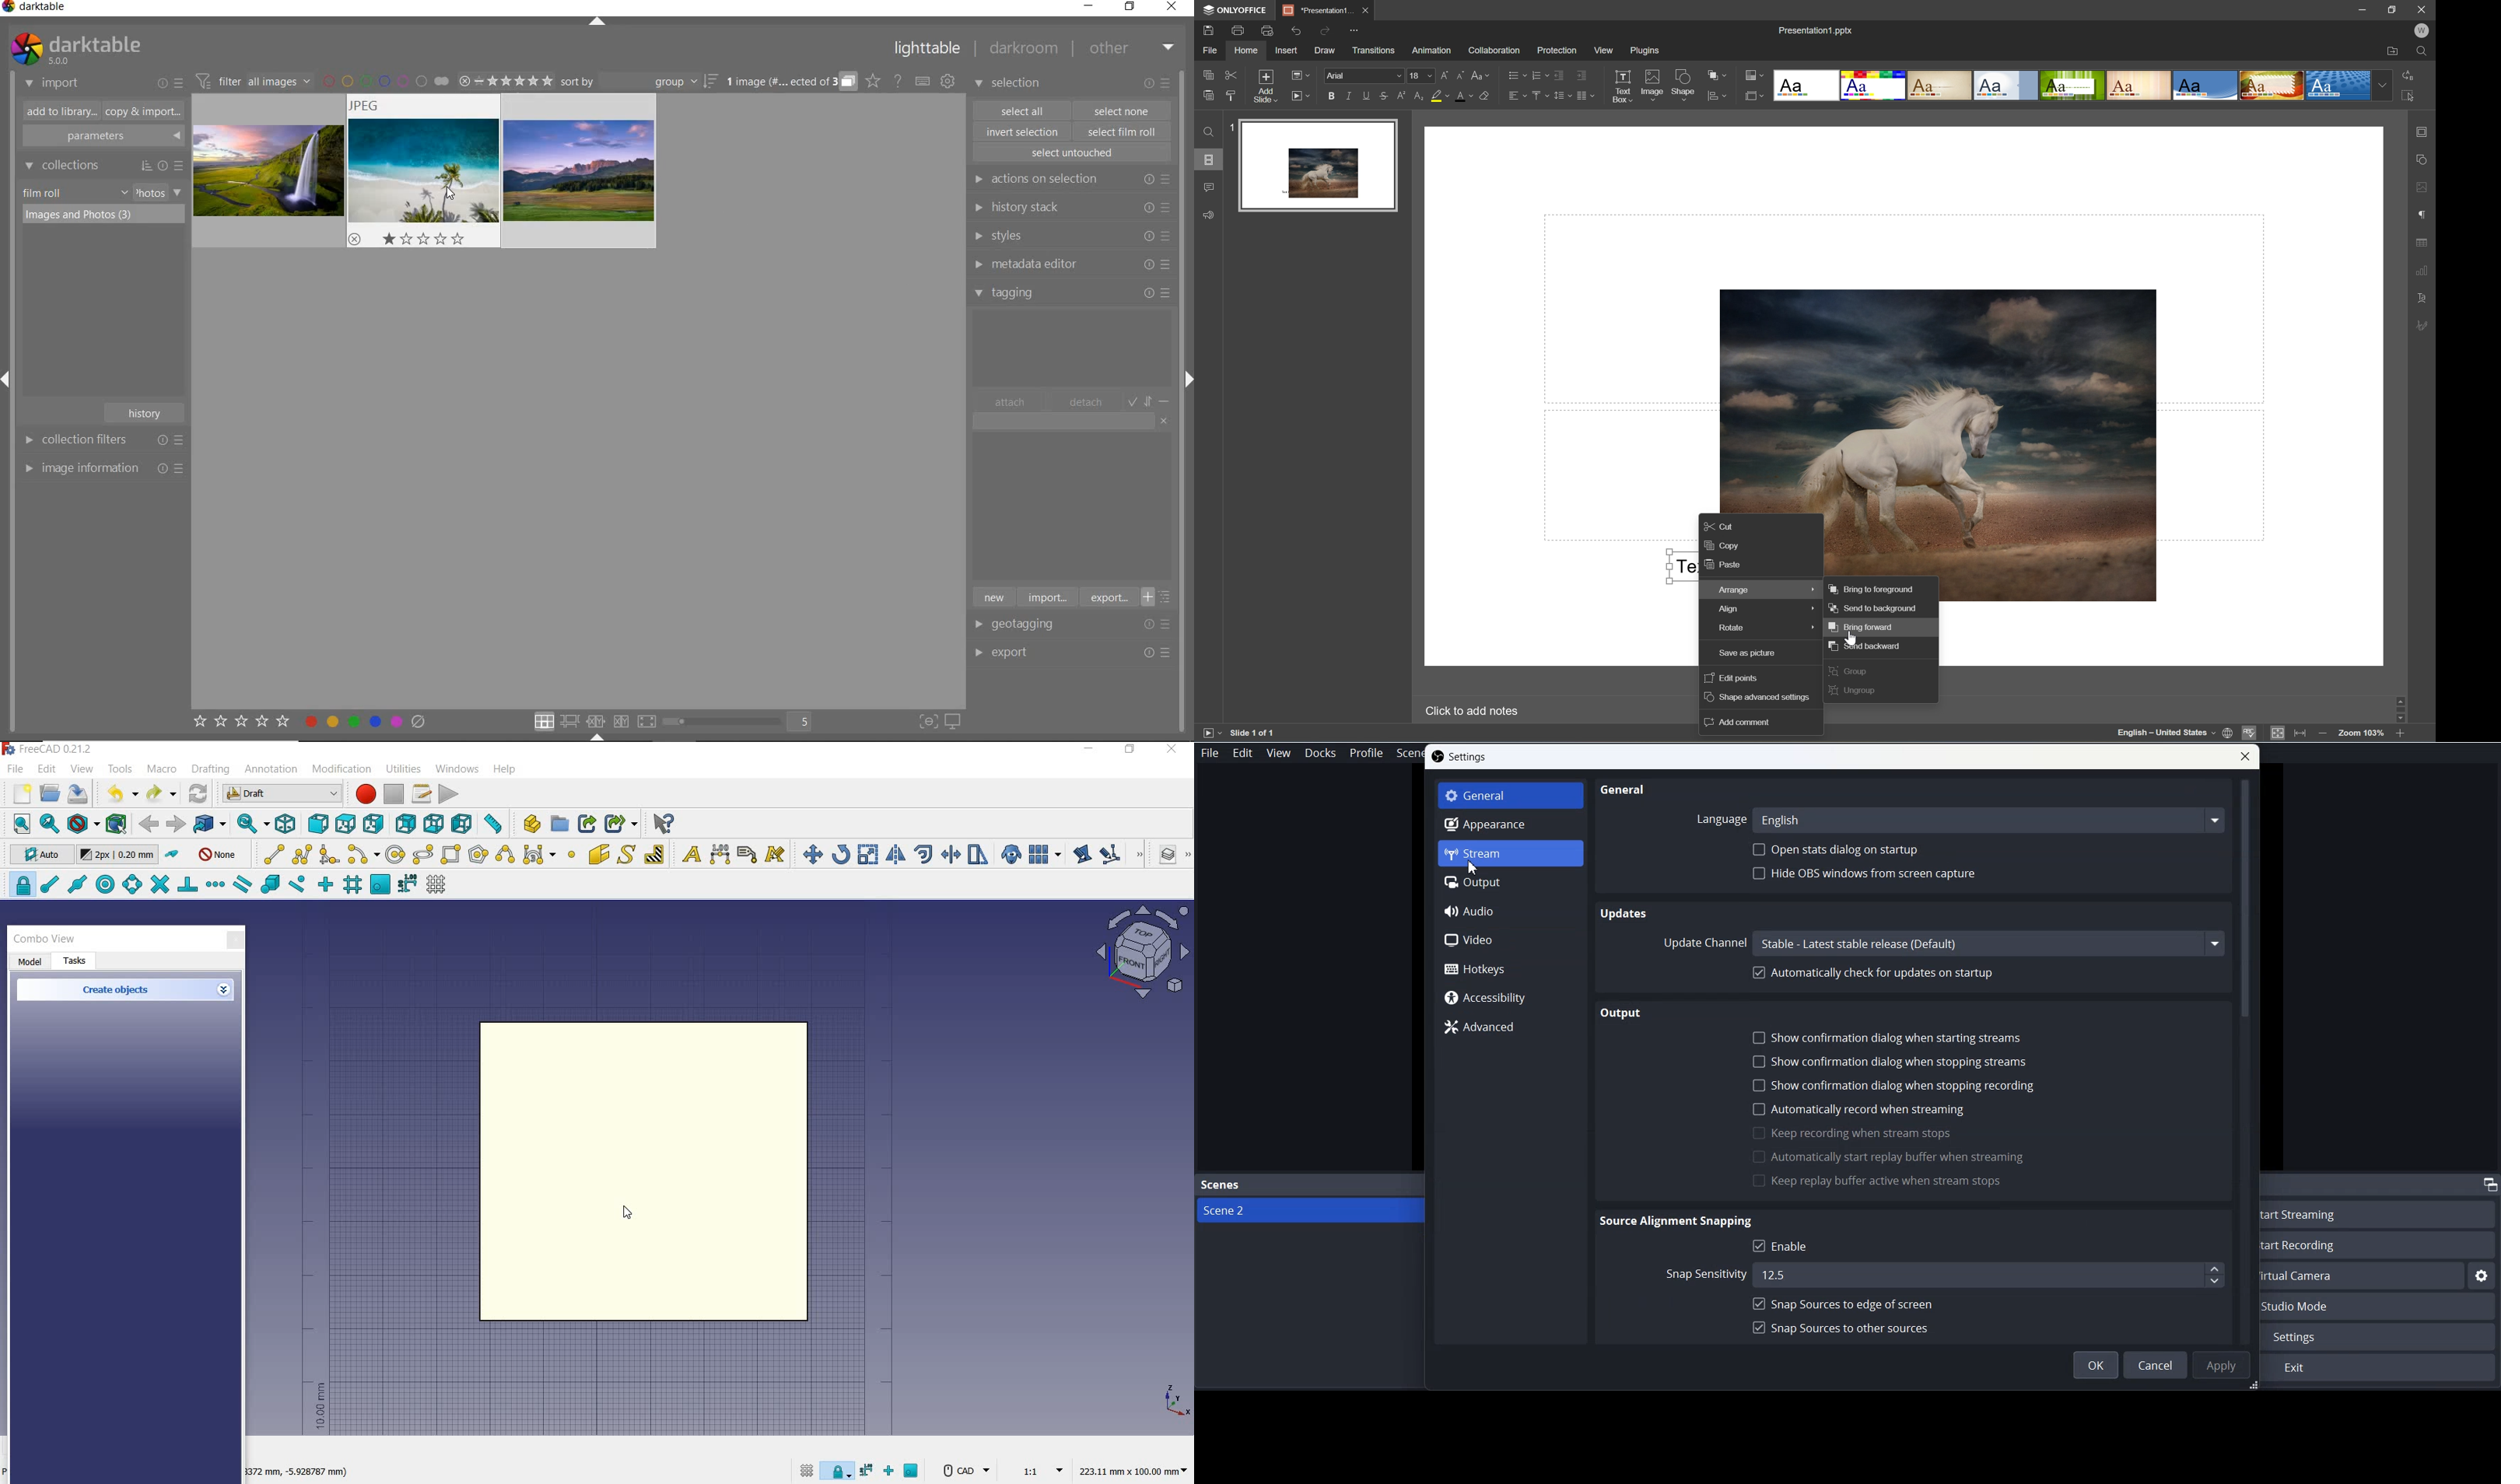 Image resolution: width=2520 pixels, height=1484 pixels. What do you see at coordinates (31, 962) in the screenshot?
I see `model` at bounding box center [31, 962].